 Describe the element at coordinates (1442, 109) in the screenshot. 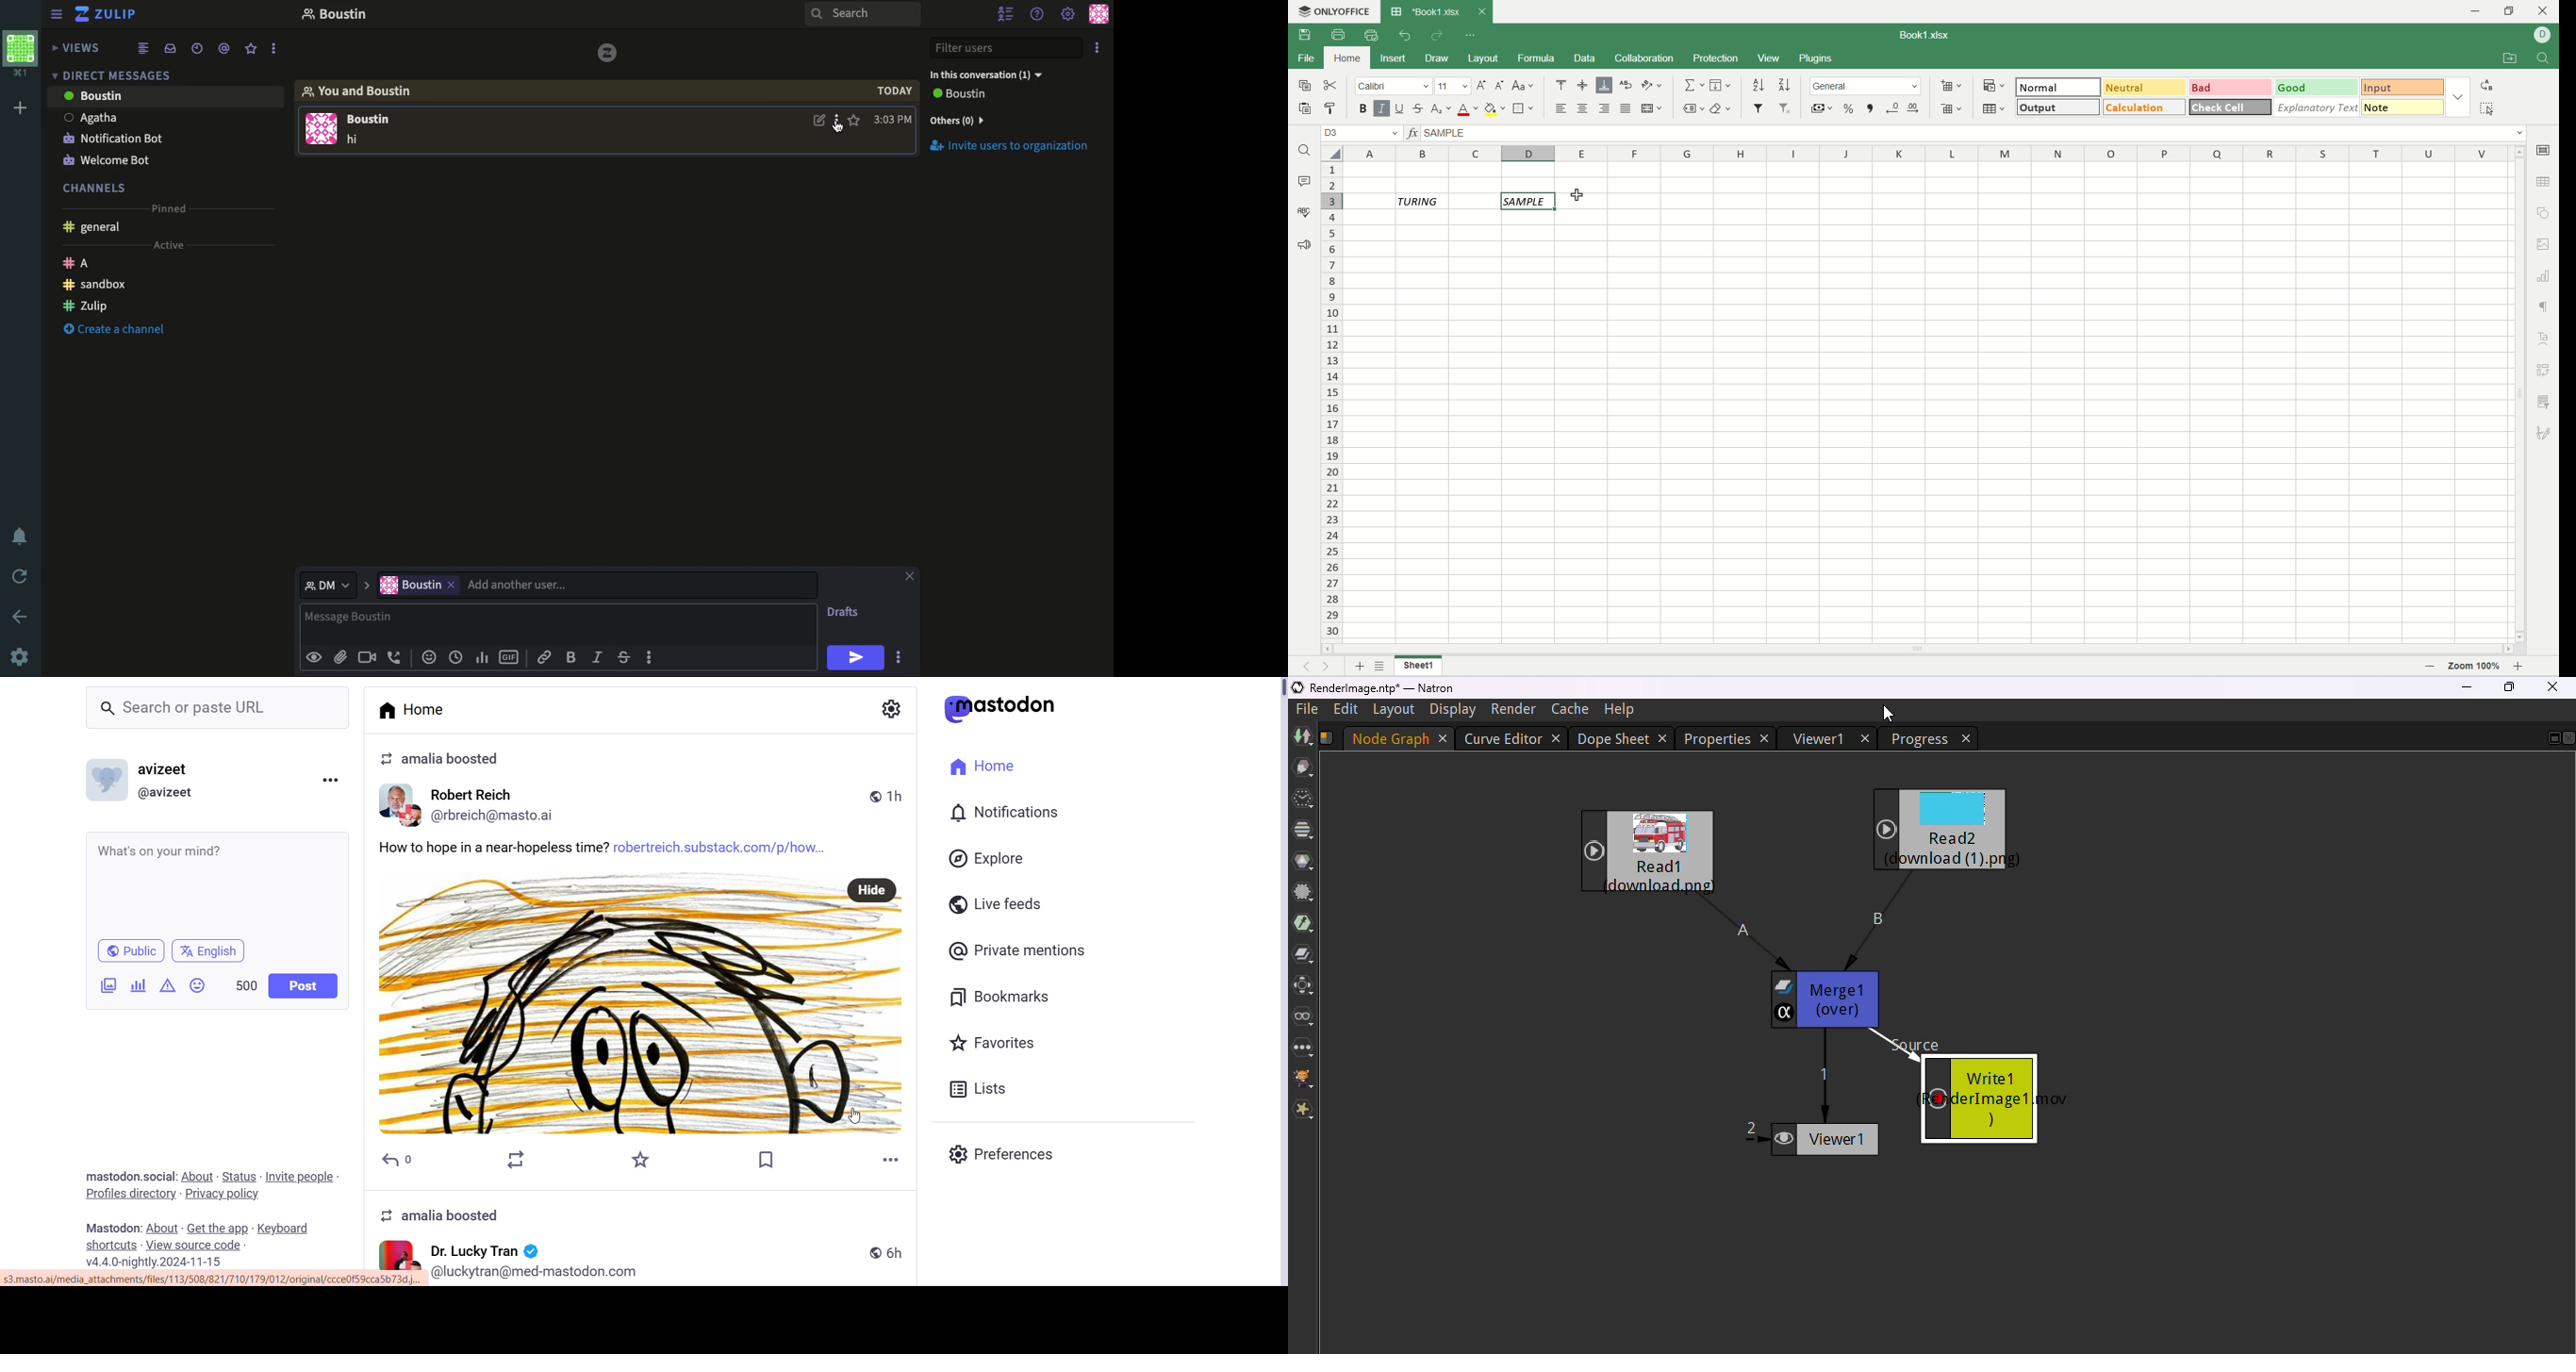

I see `subscript` at that location.